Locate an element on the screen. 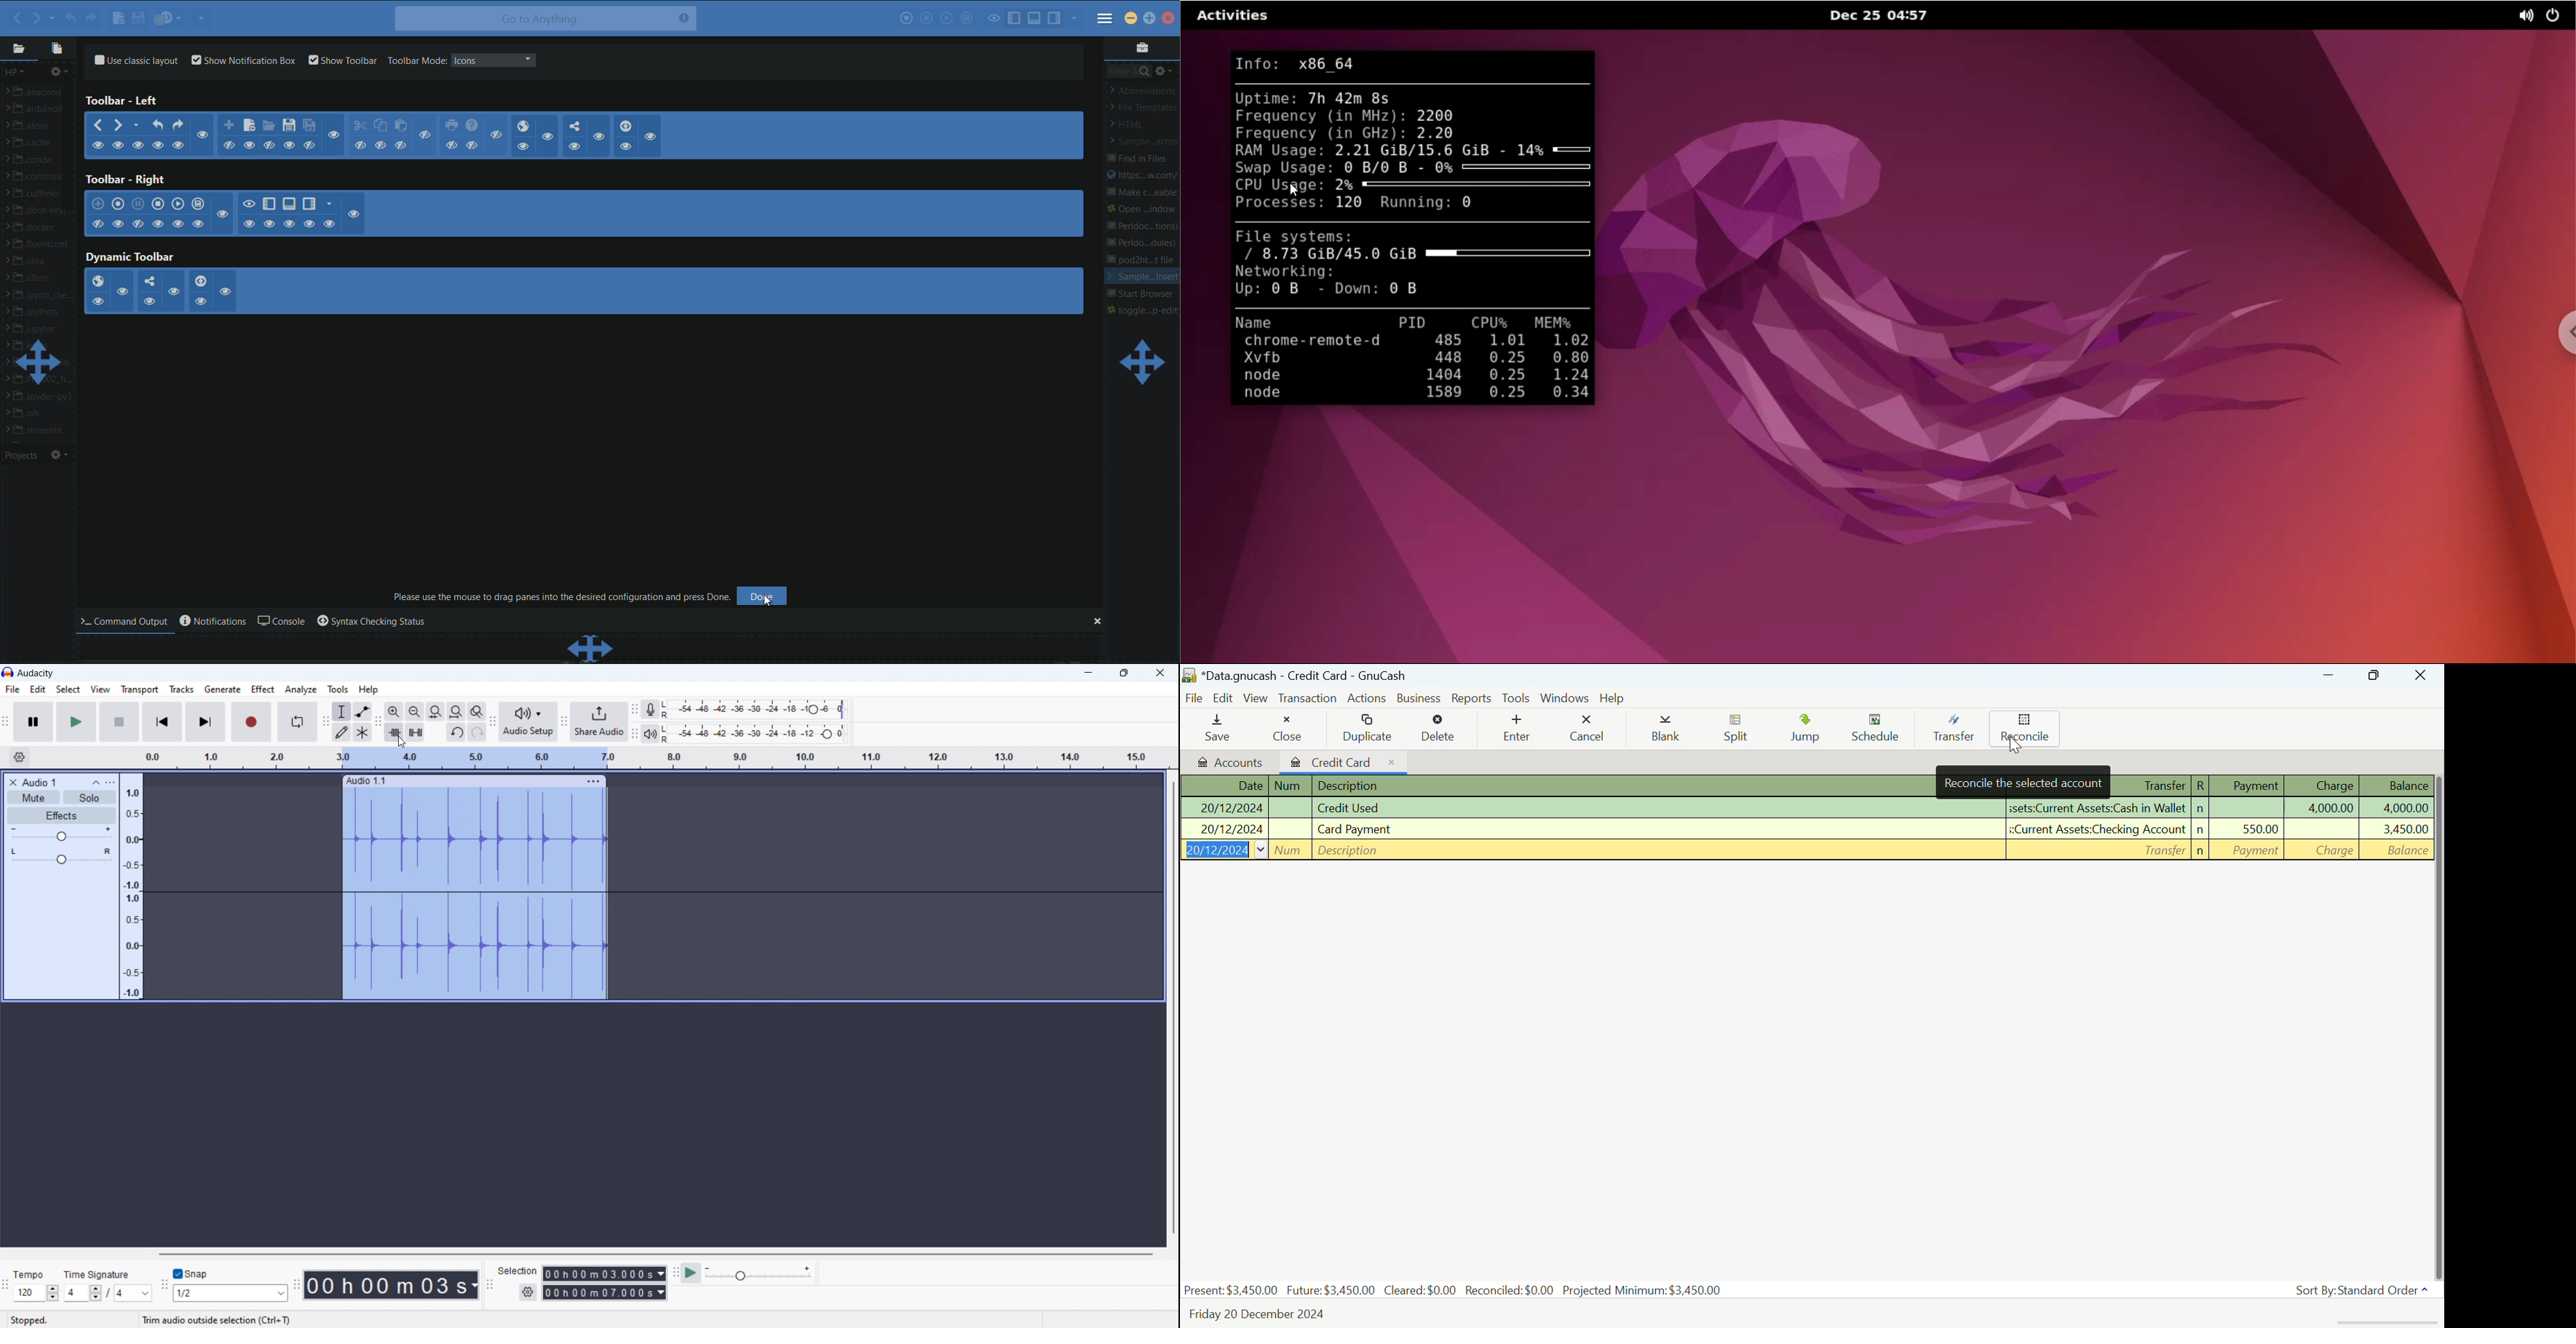  Close is located at coordinates (1291, 729).